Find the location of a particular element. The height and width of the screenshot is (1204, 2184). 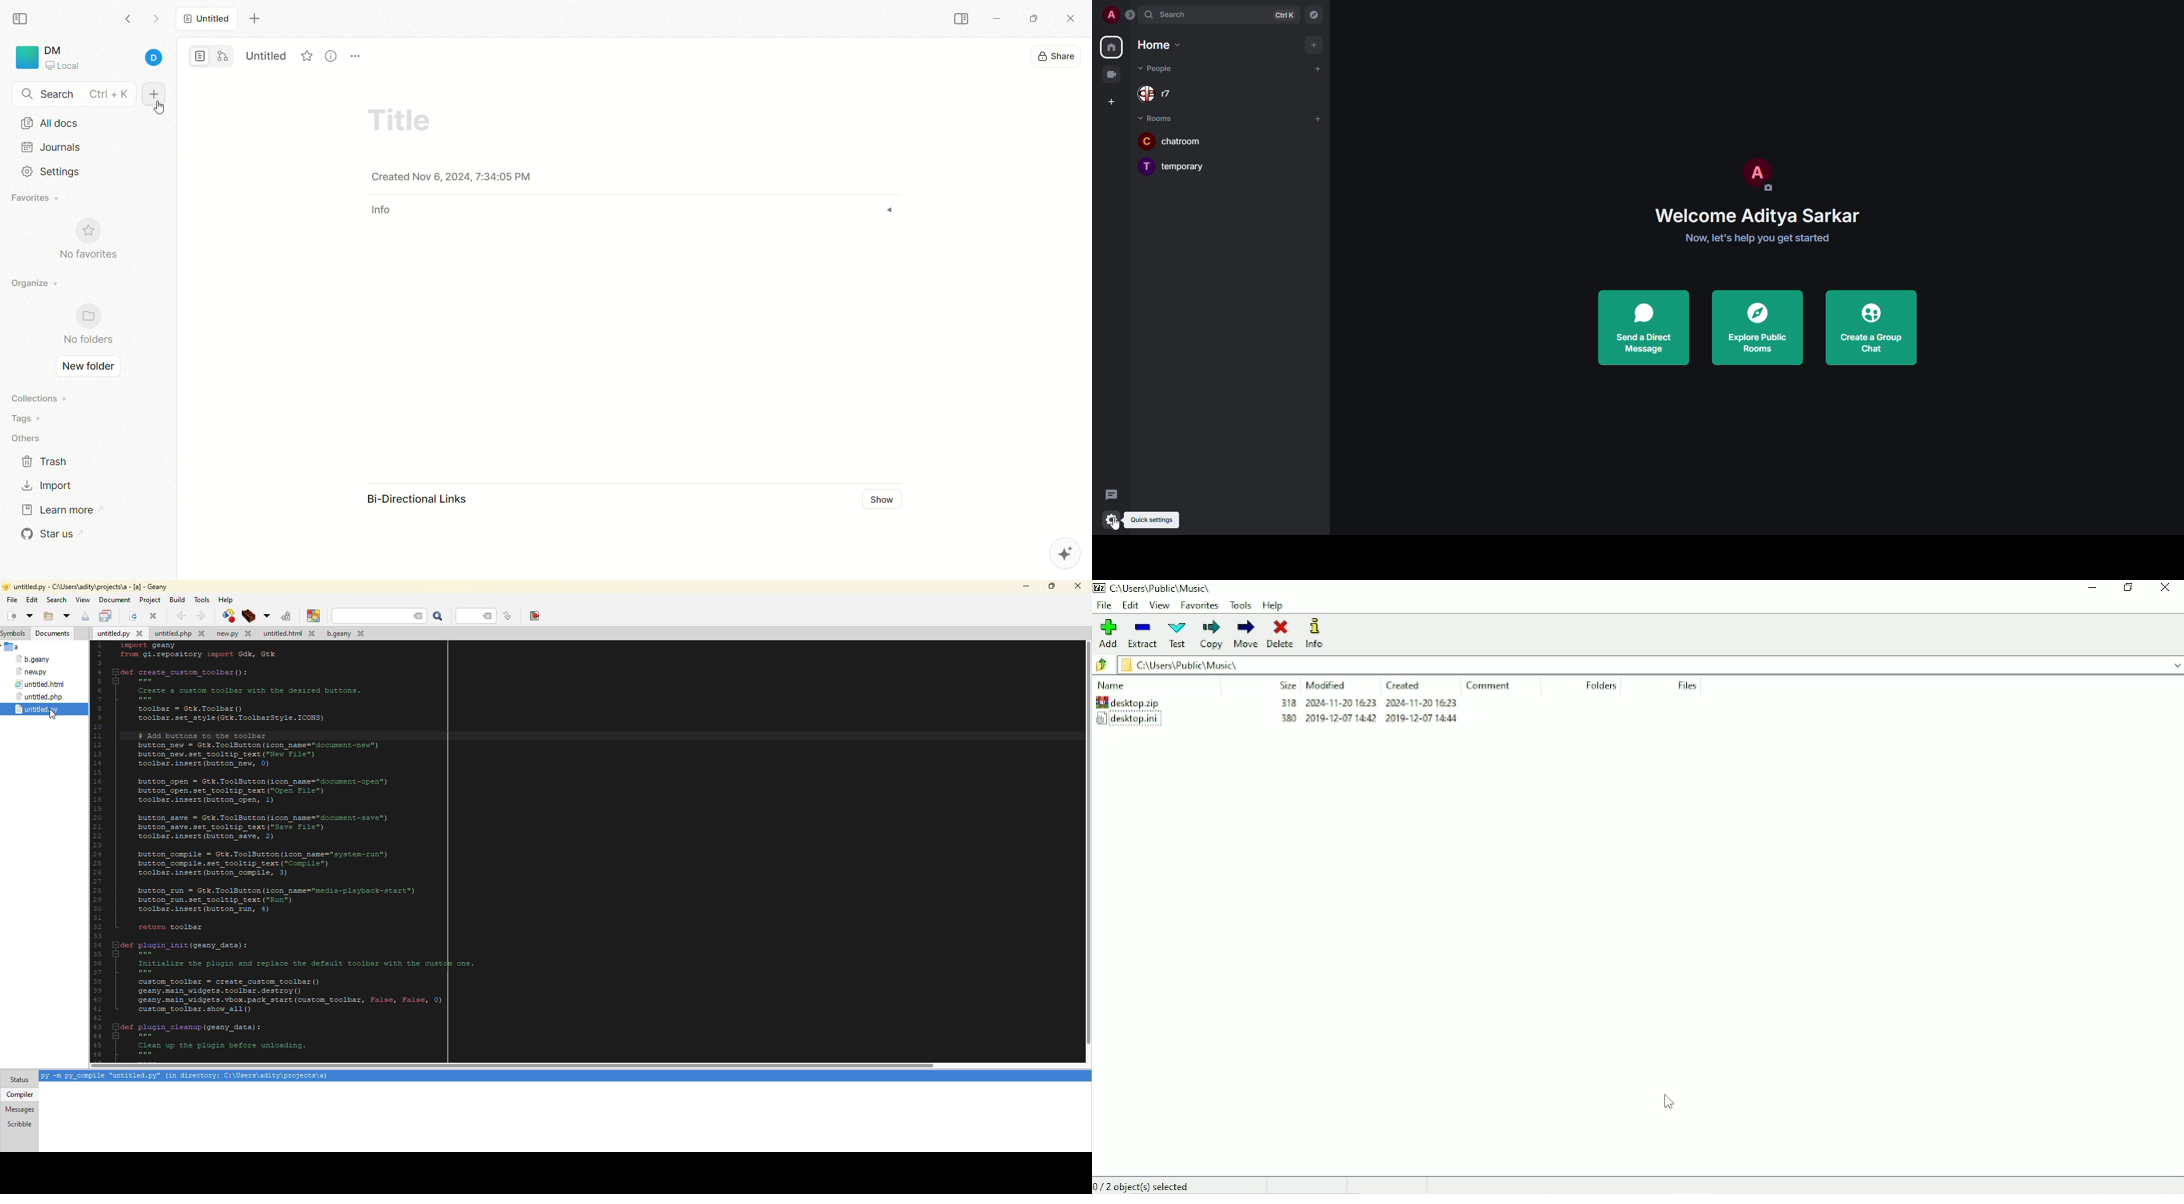

Modified is located at coordinates (1327, 685).